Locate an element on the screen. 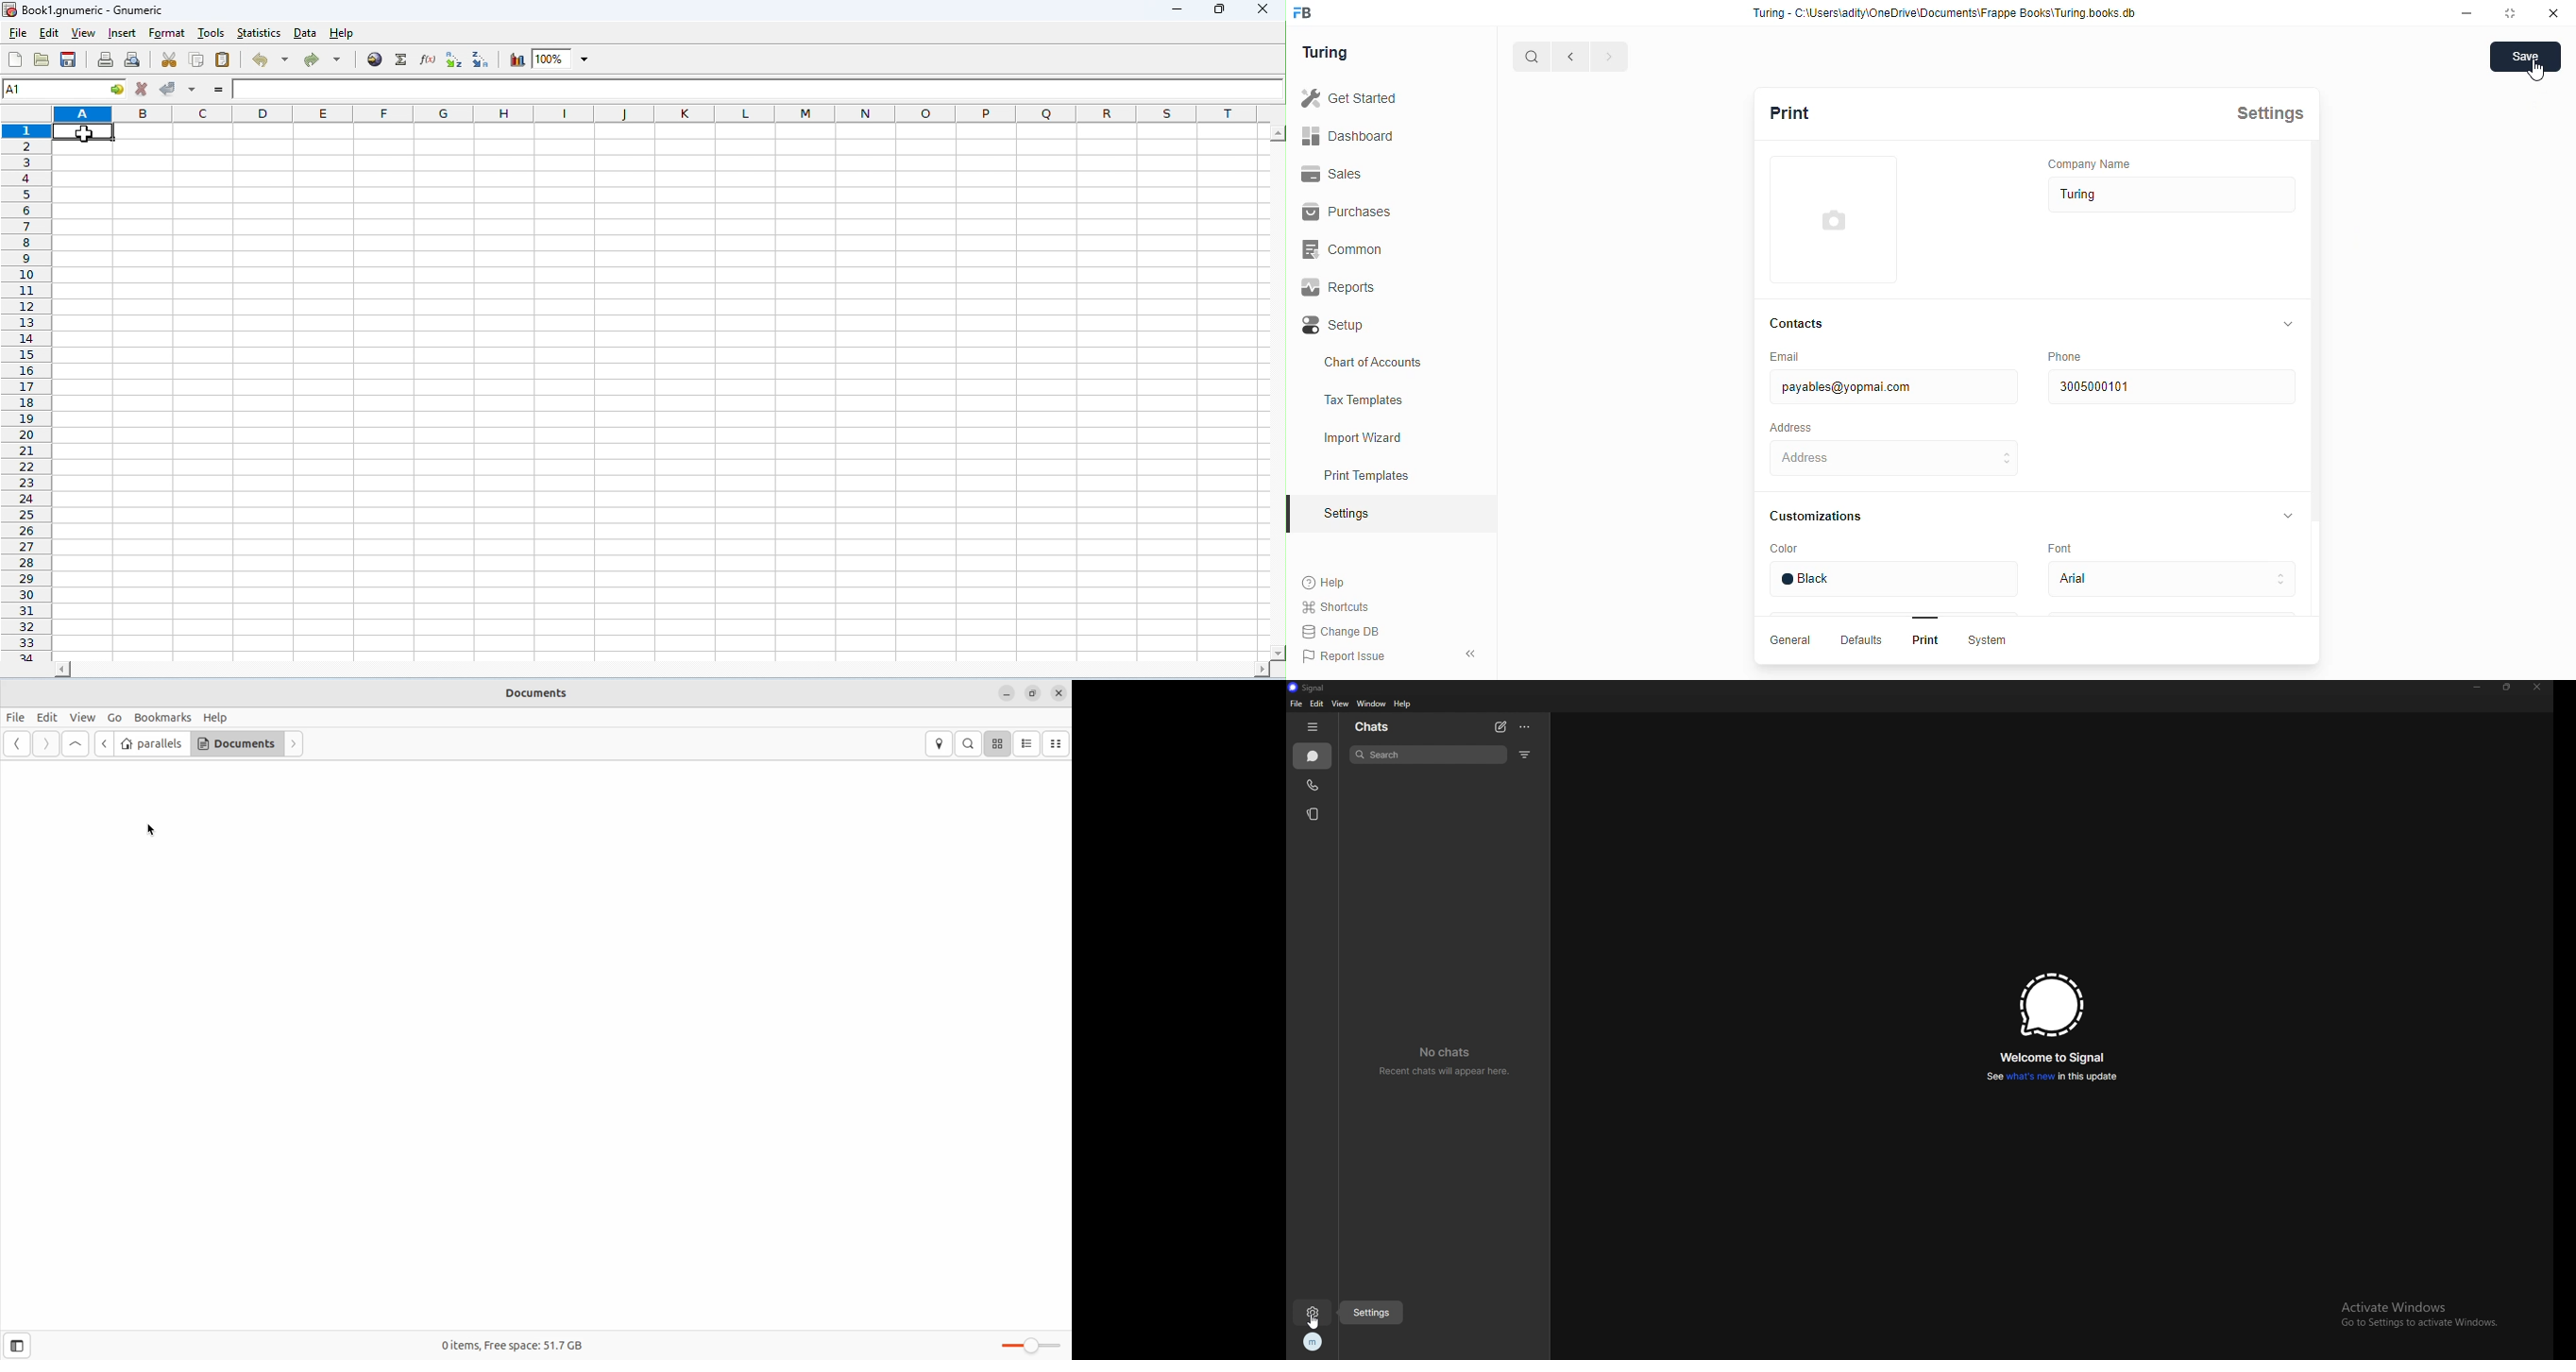 The height and width of the screenshot is (1372, 2576). go back is located at coordinates (1571, 55).